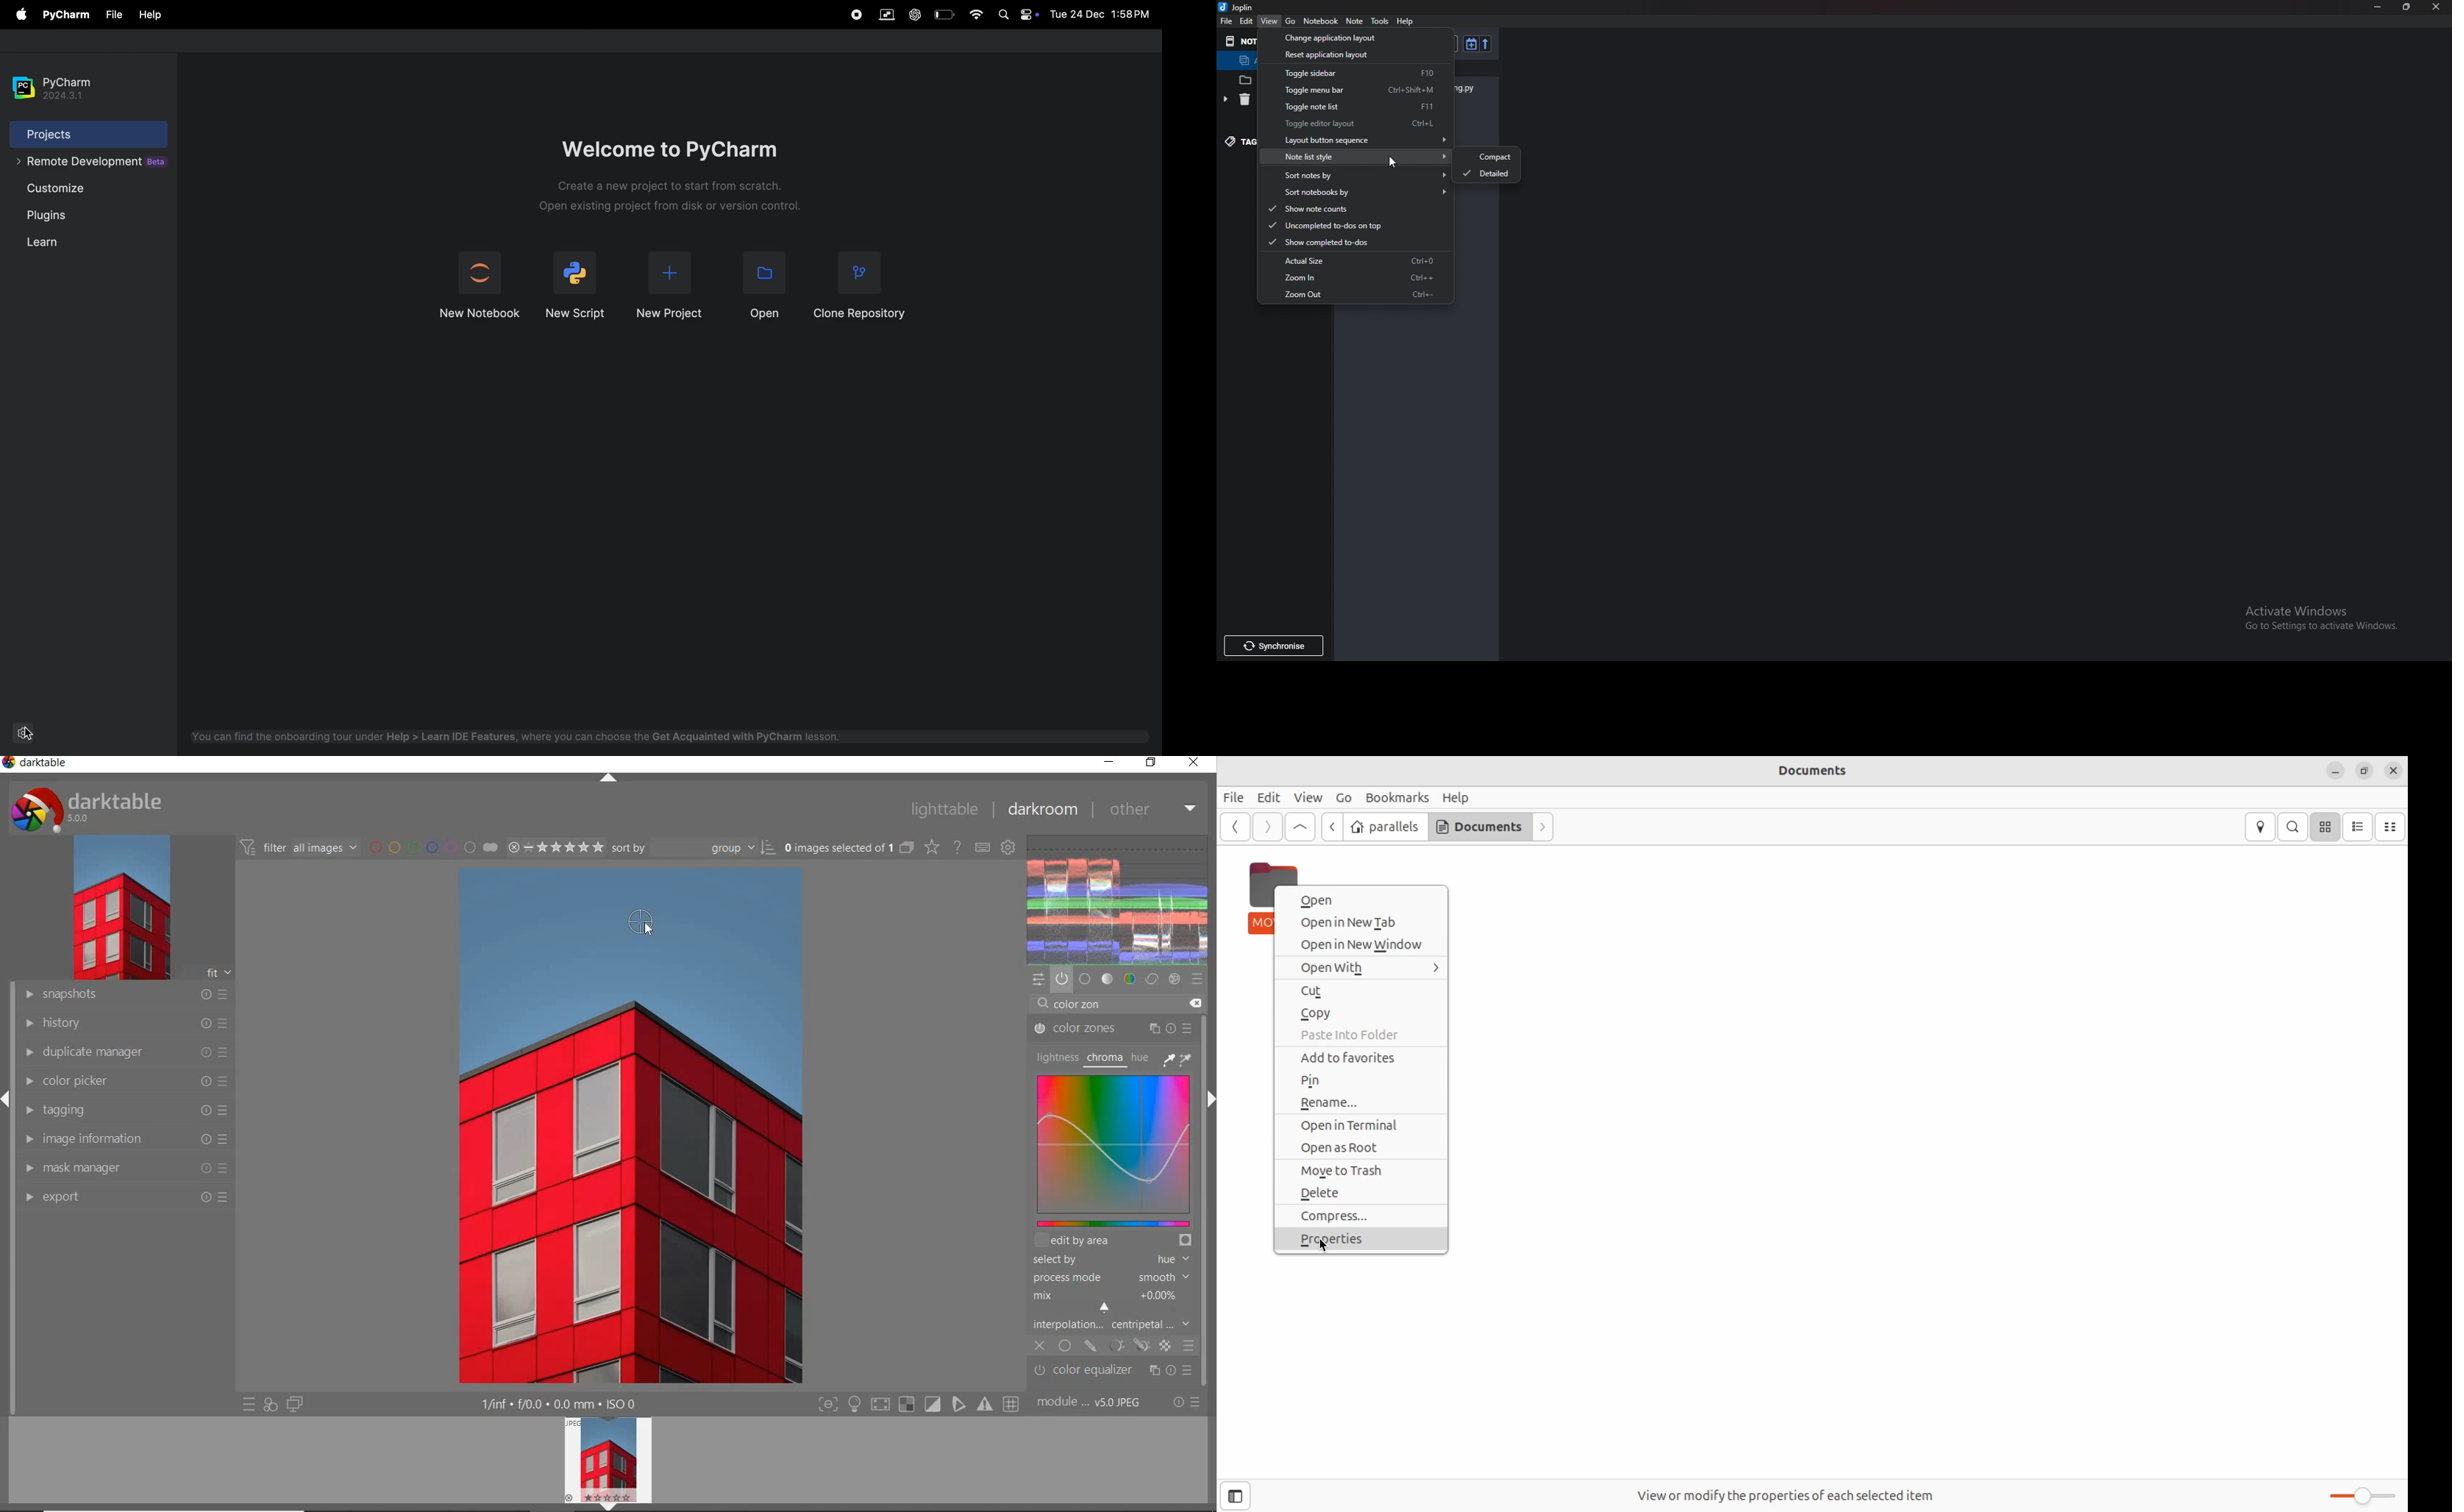 Image resolution: width=2464 pixels, height=1512 pixels. I want to click on show only active modules, so click(1062, 978).